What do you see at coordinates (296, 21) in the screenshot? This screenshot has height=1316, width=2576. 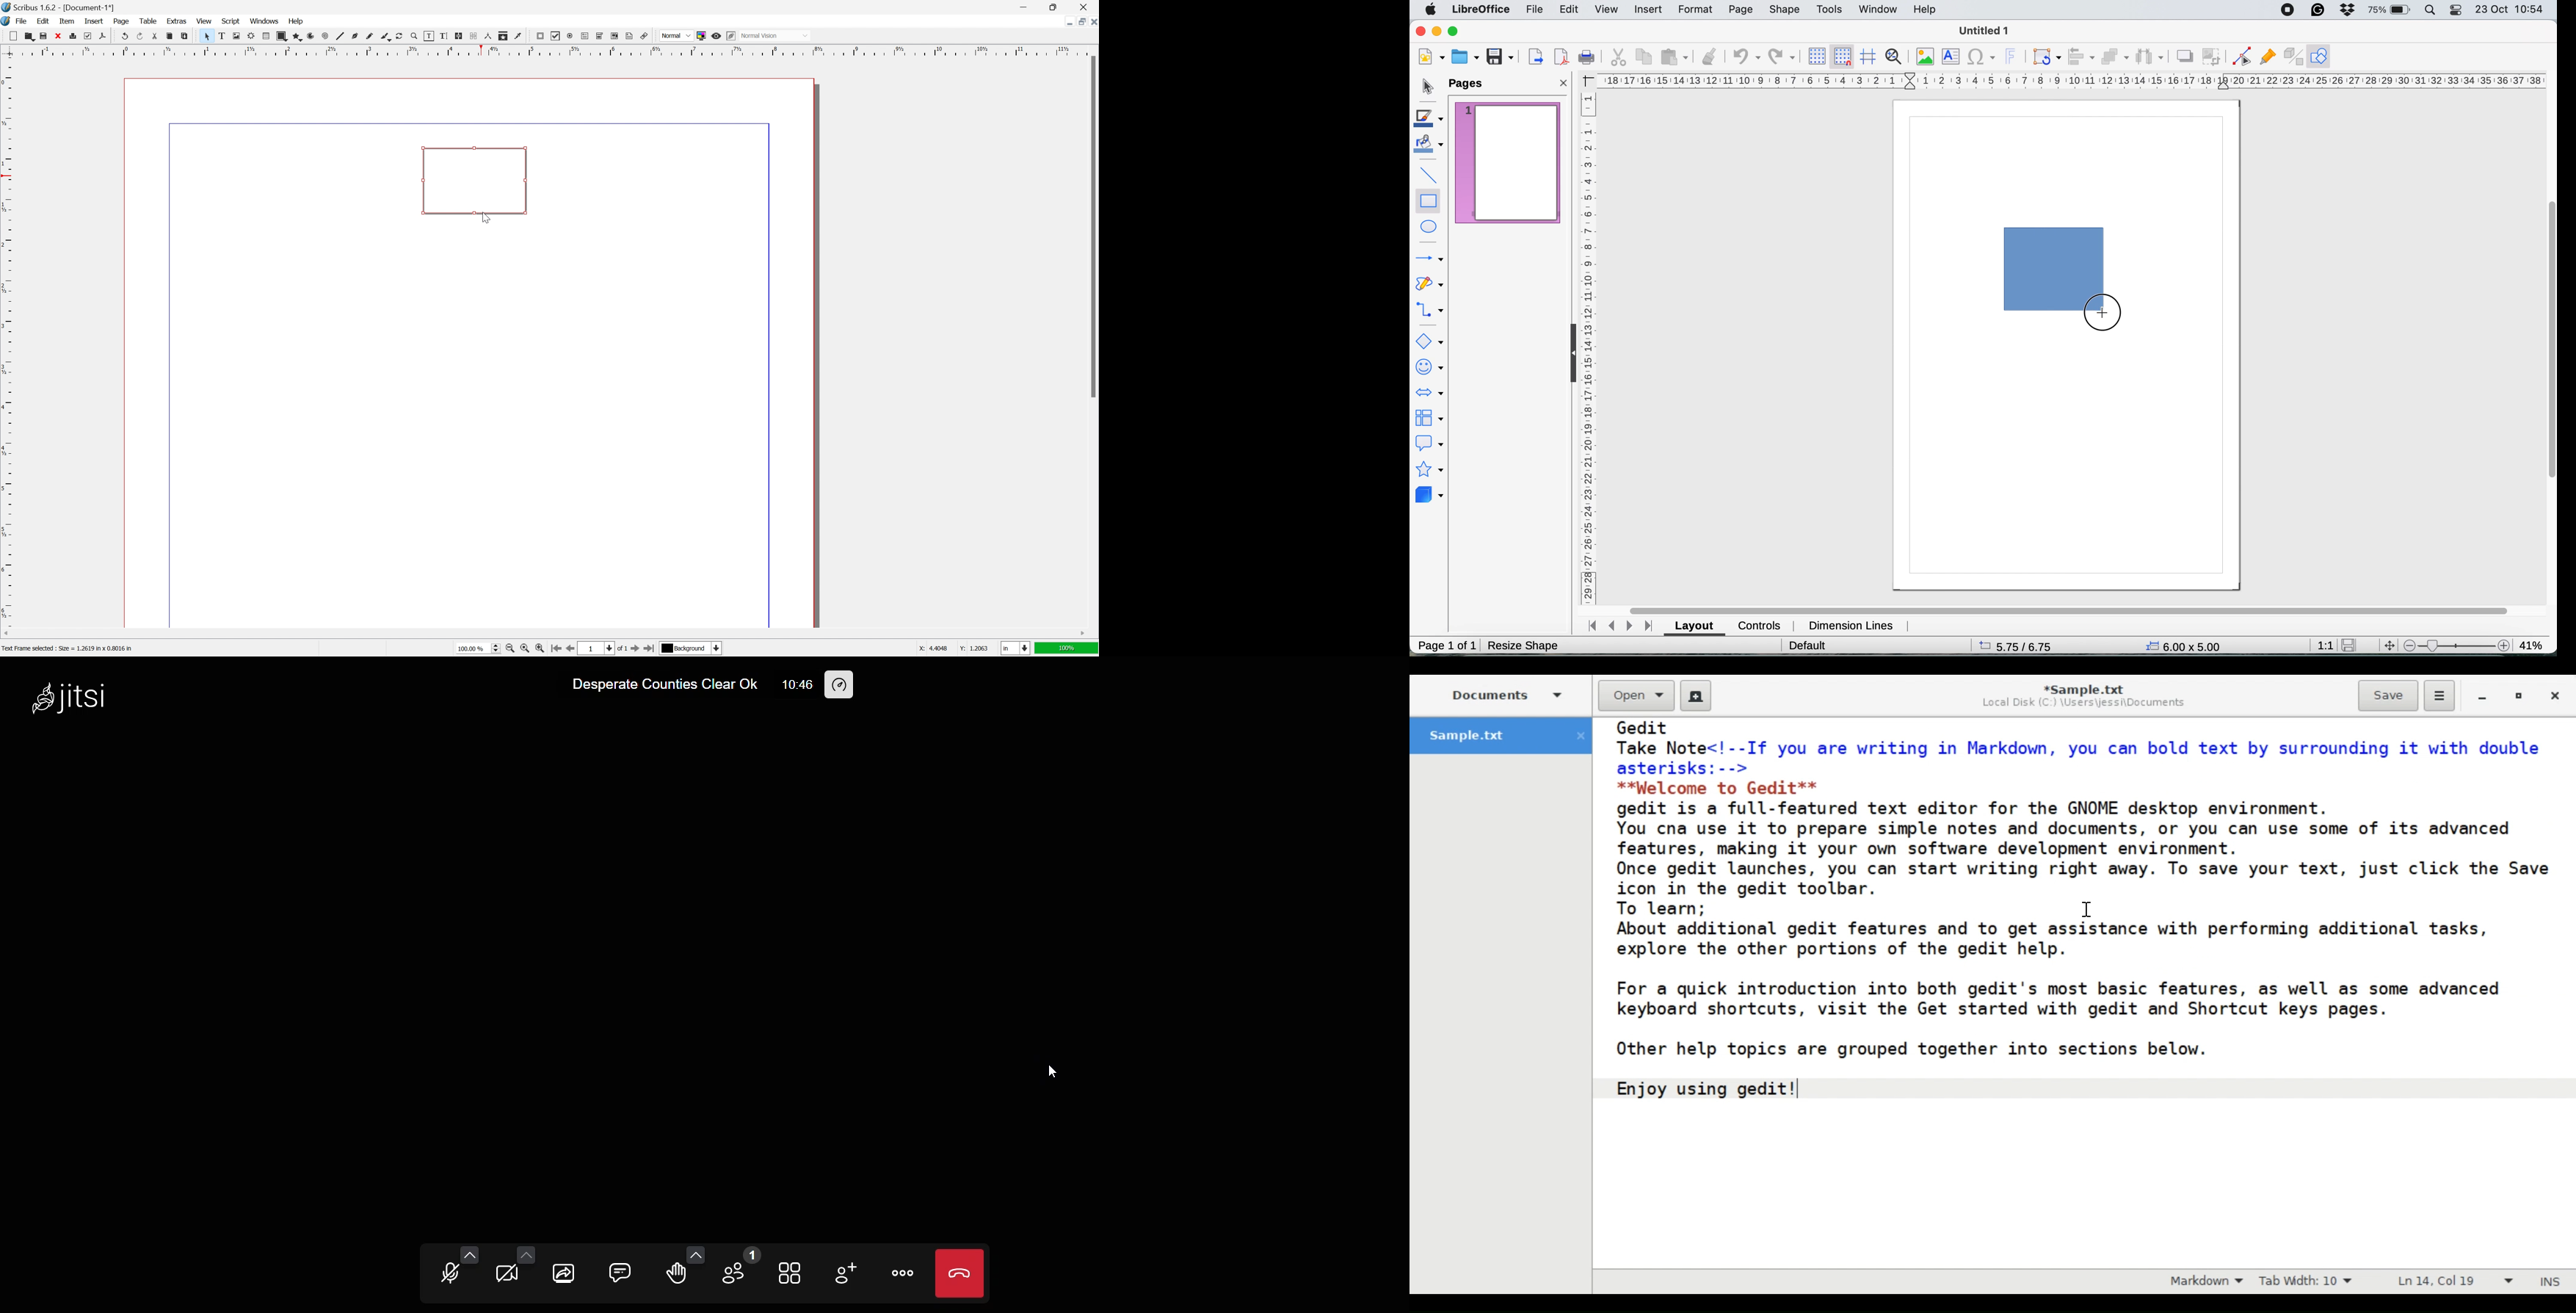 I see `help` at bounding box center [296, 21].